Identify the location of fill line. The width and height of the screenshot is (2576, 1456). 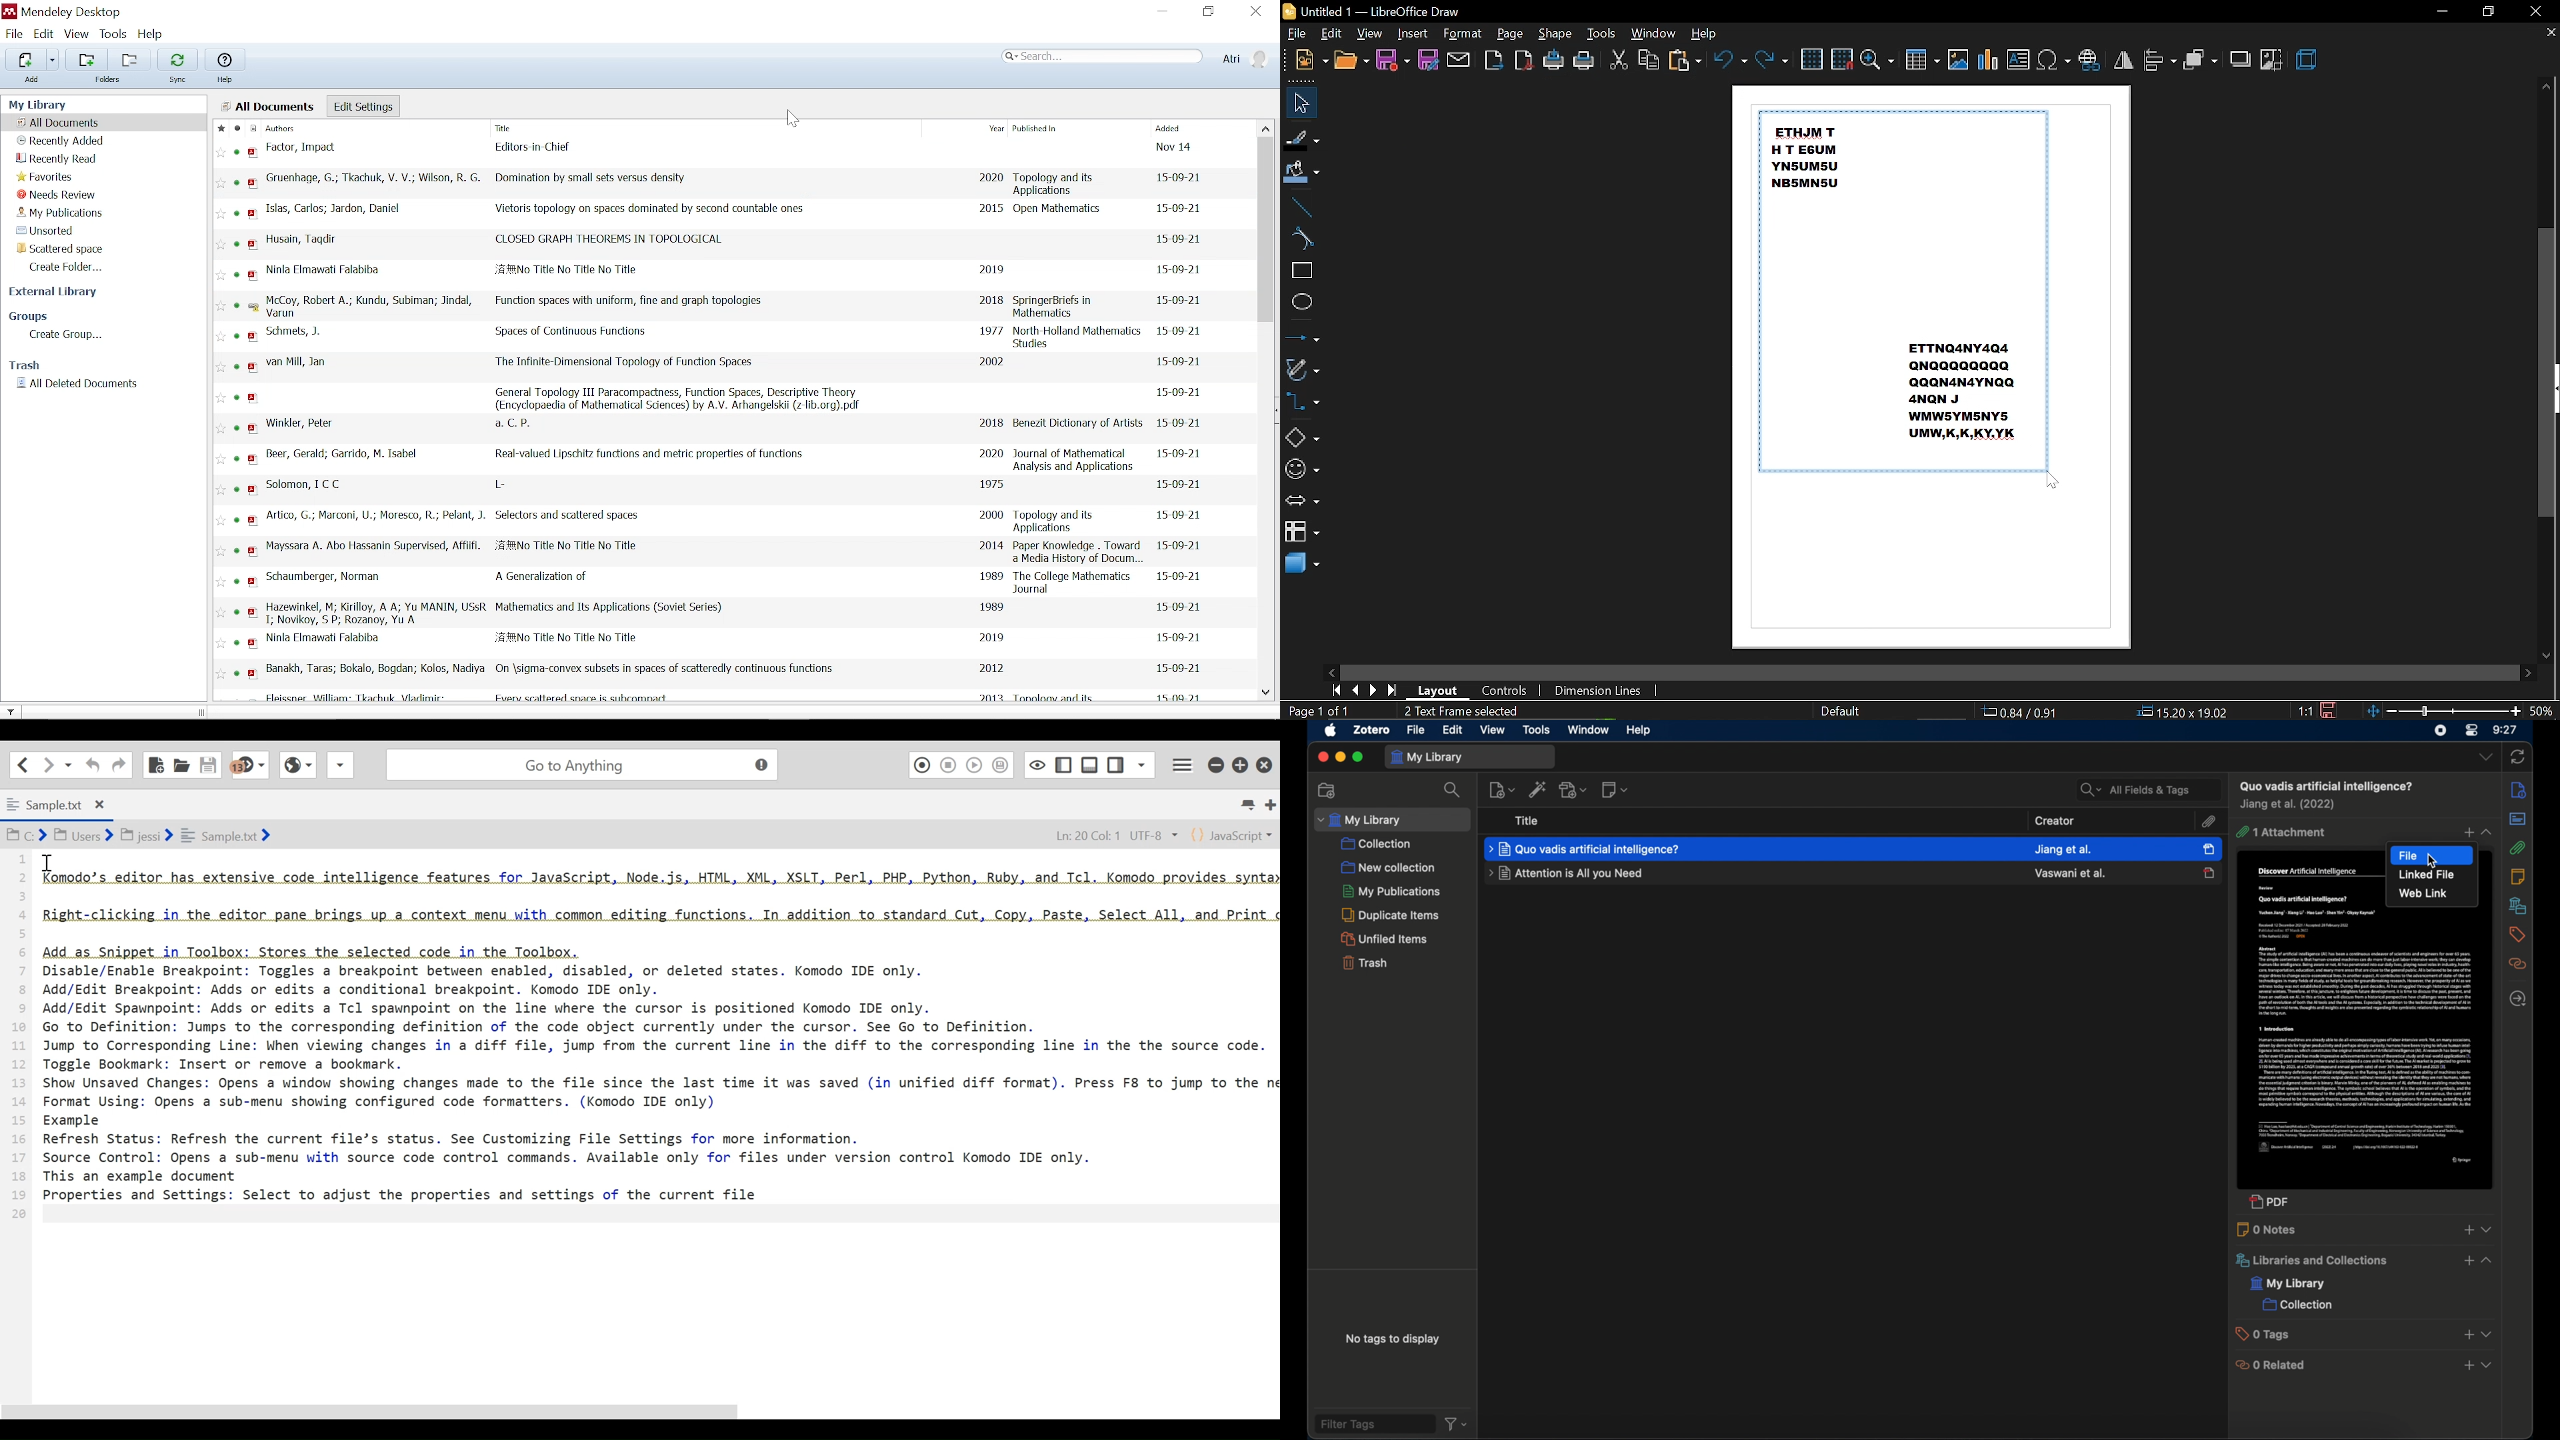
(1303, 138).